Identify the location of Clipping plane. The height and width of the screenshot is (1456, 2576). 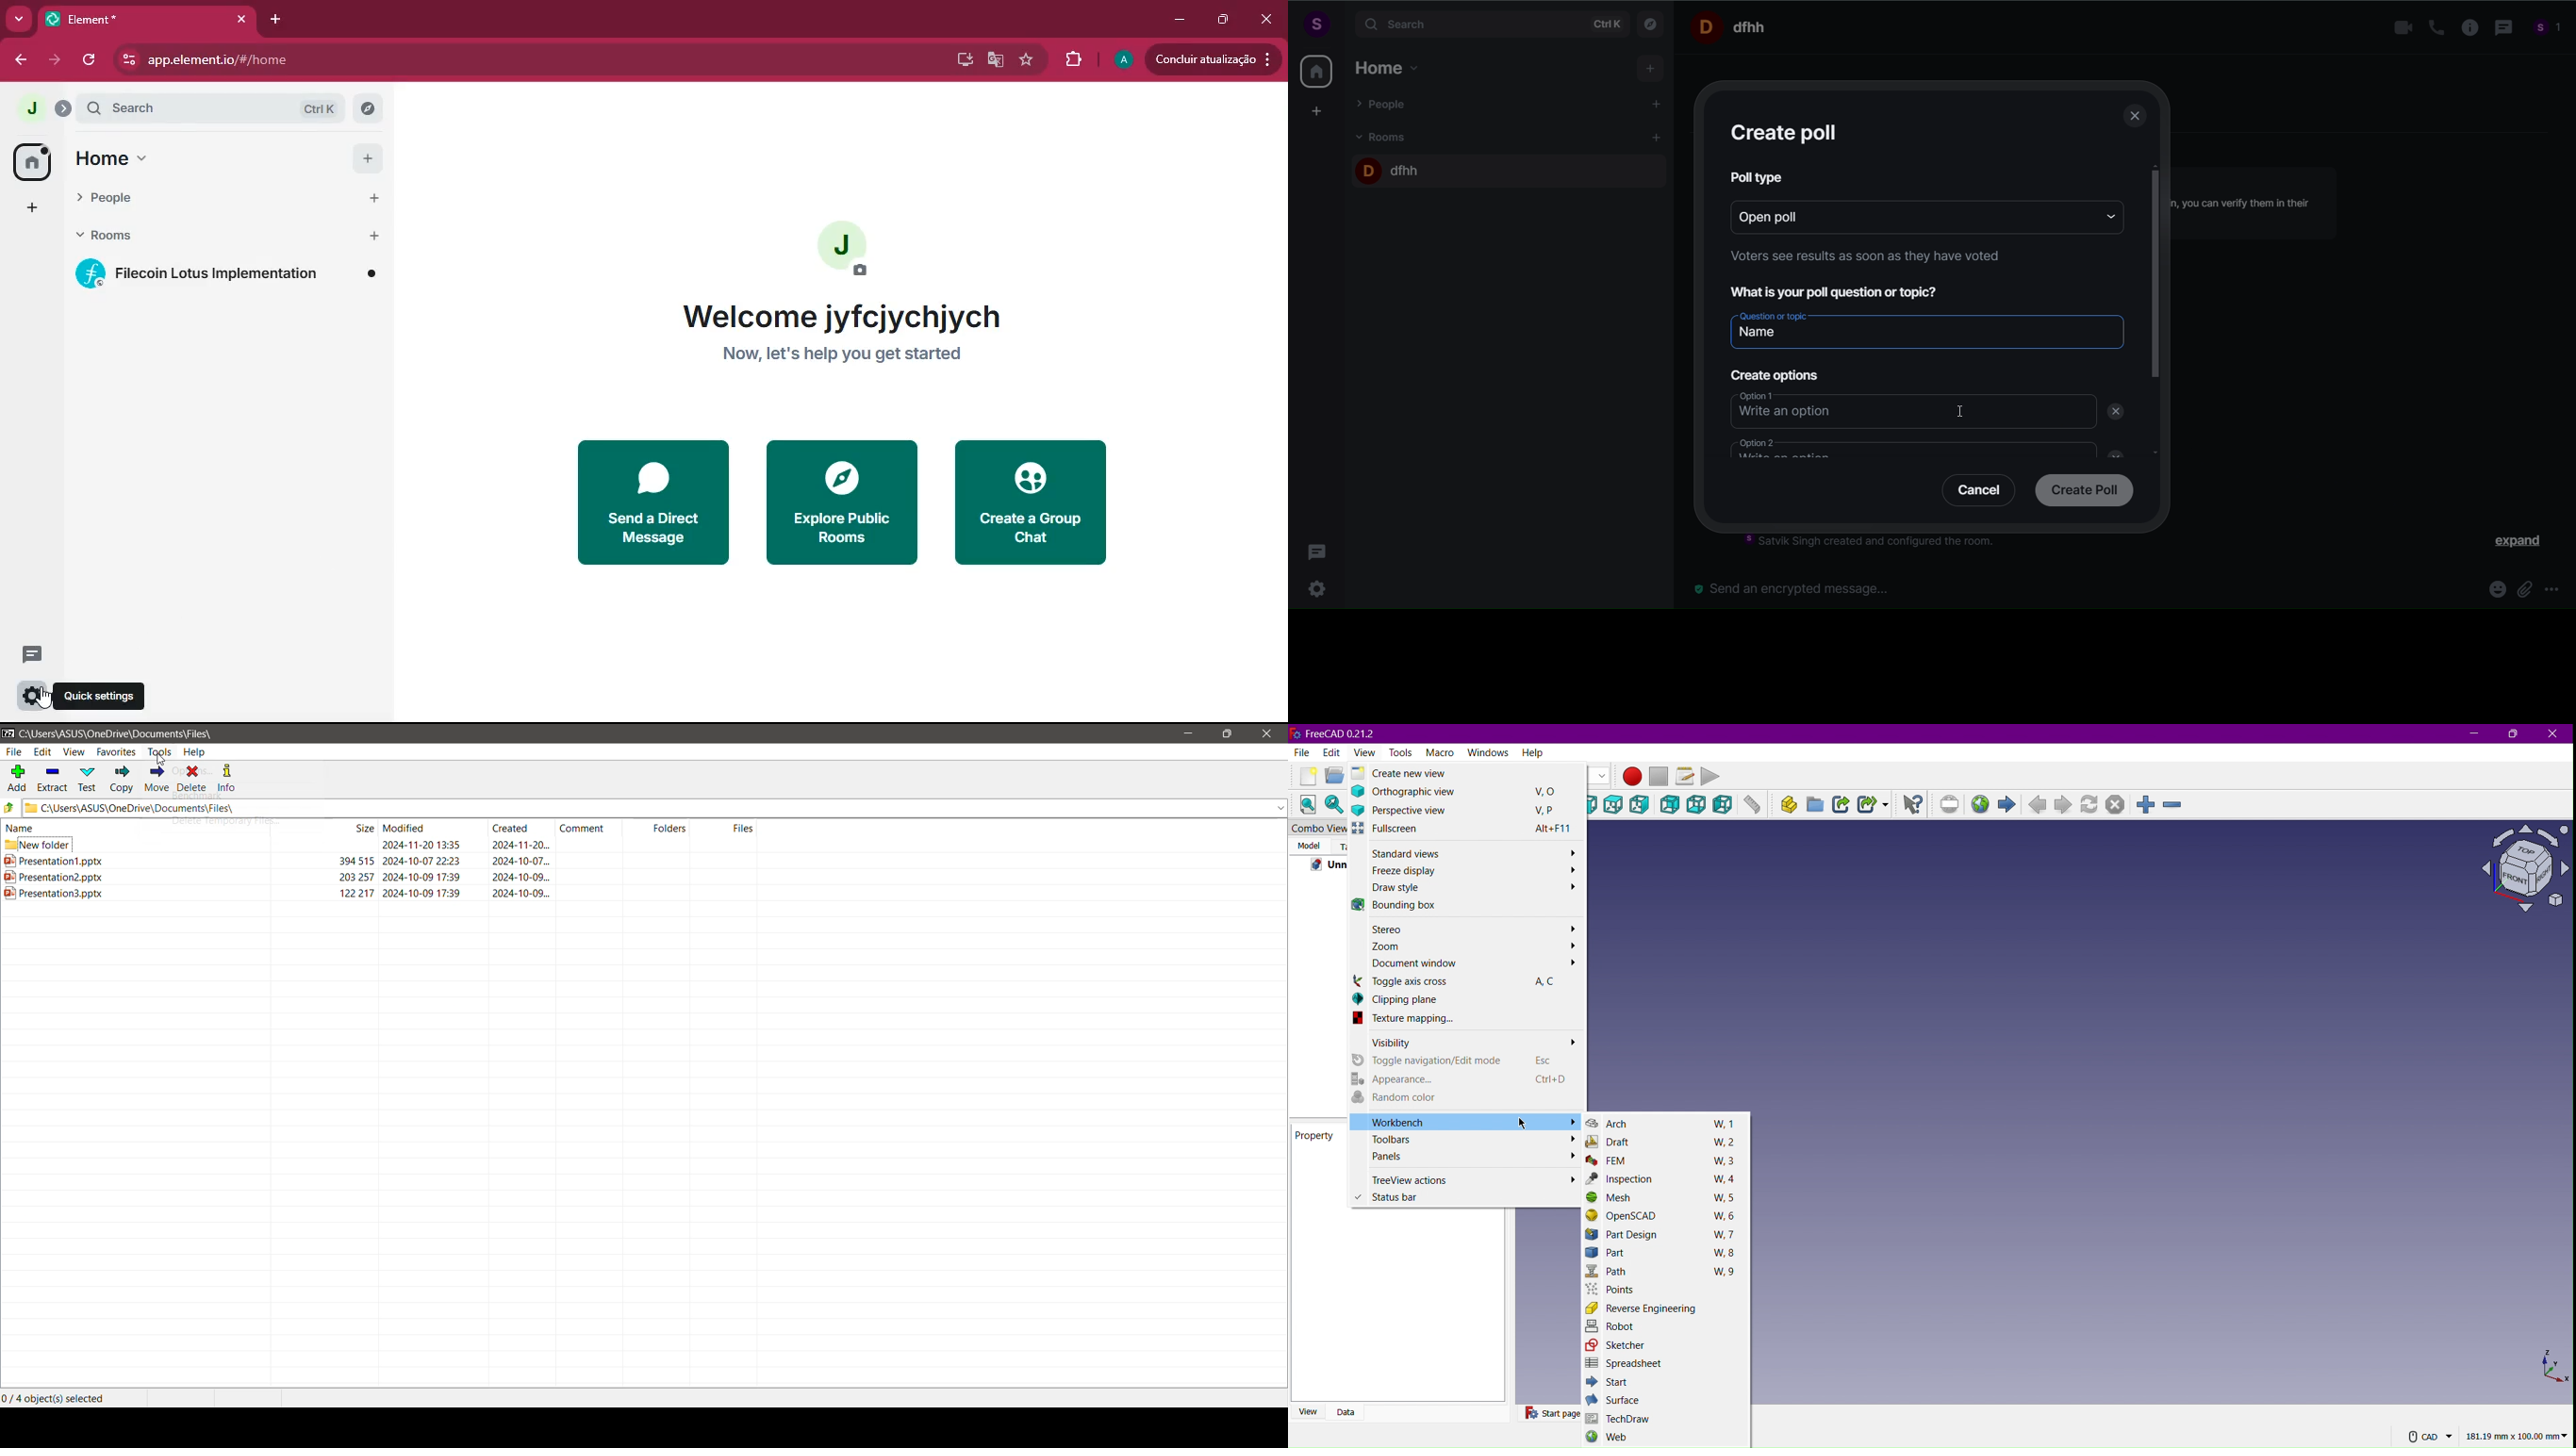
(1409, 1000).